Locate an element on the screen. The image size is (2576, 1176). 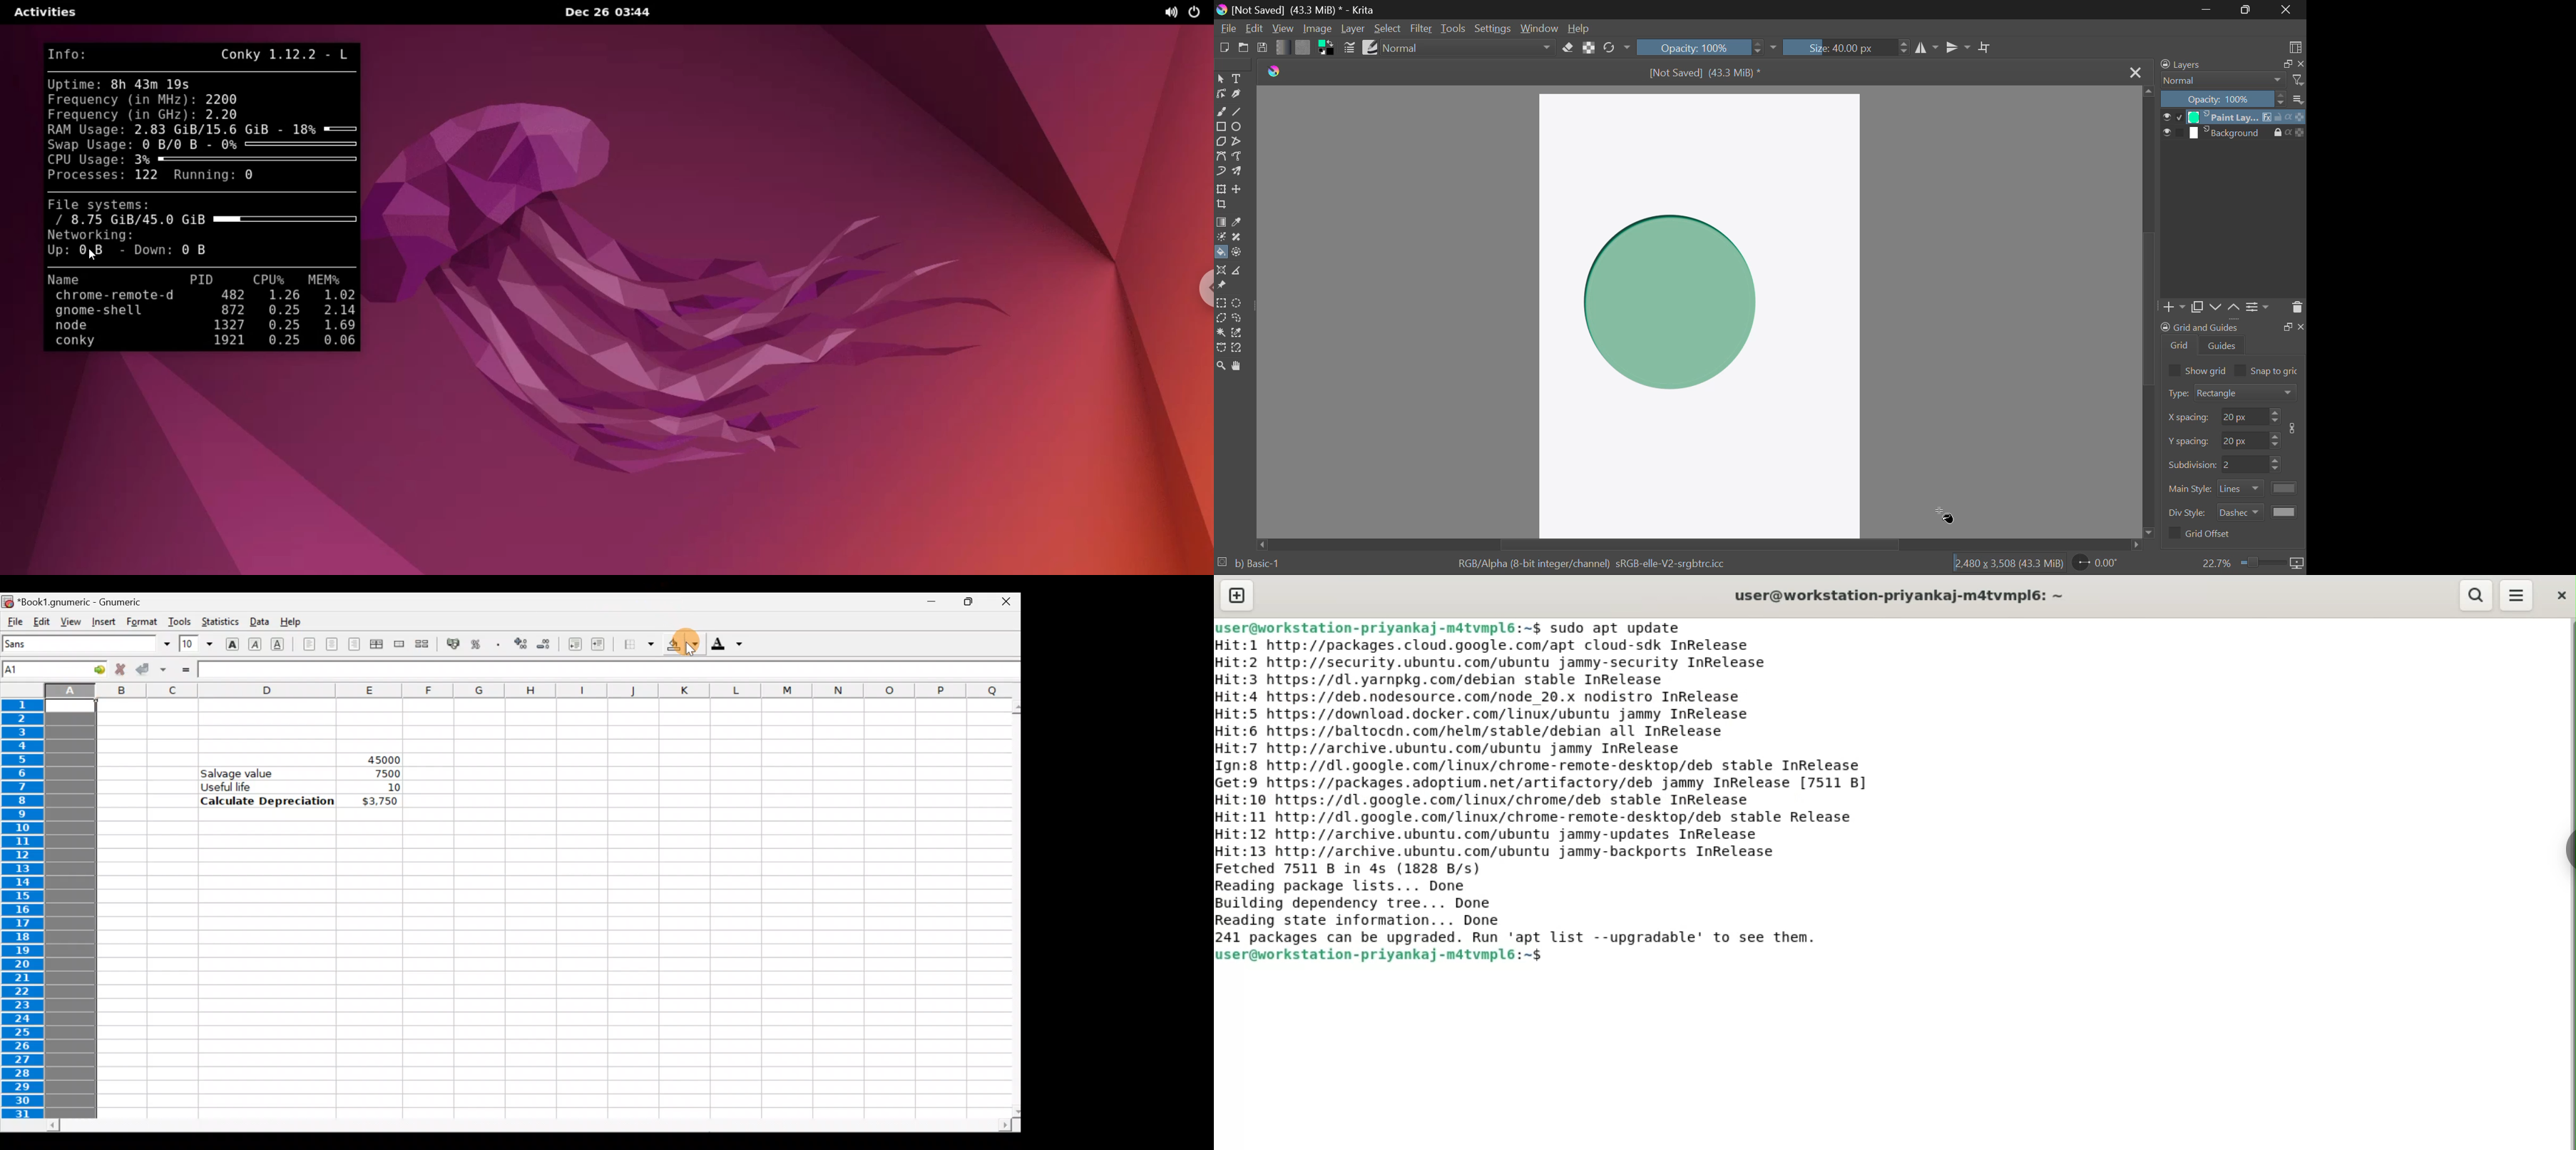
Scroll Bar is located at coordinates (2151, 309).